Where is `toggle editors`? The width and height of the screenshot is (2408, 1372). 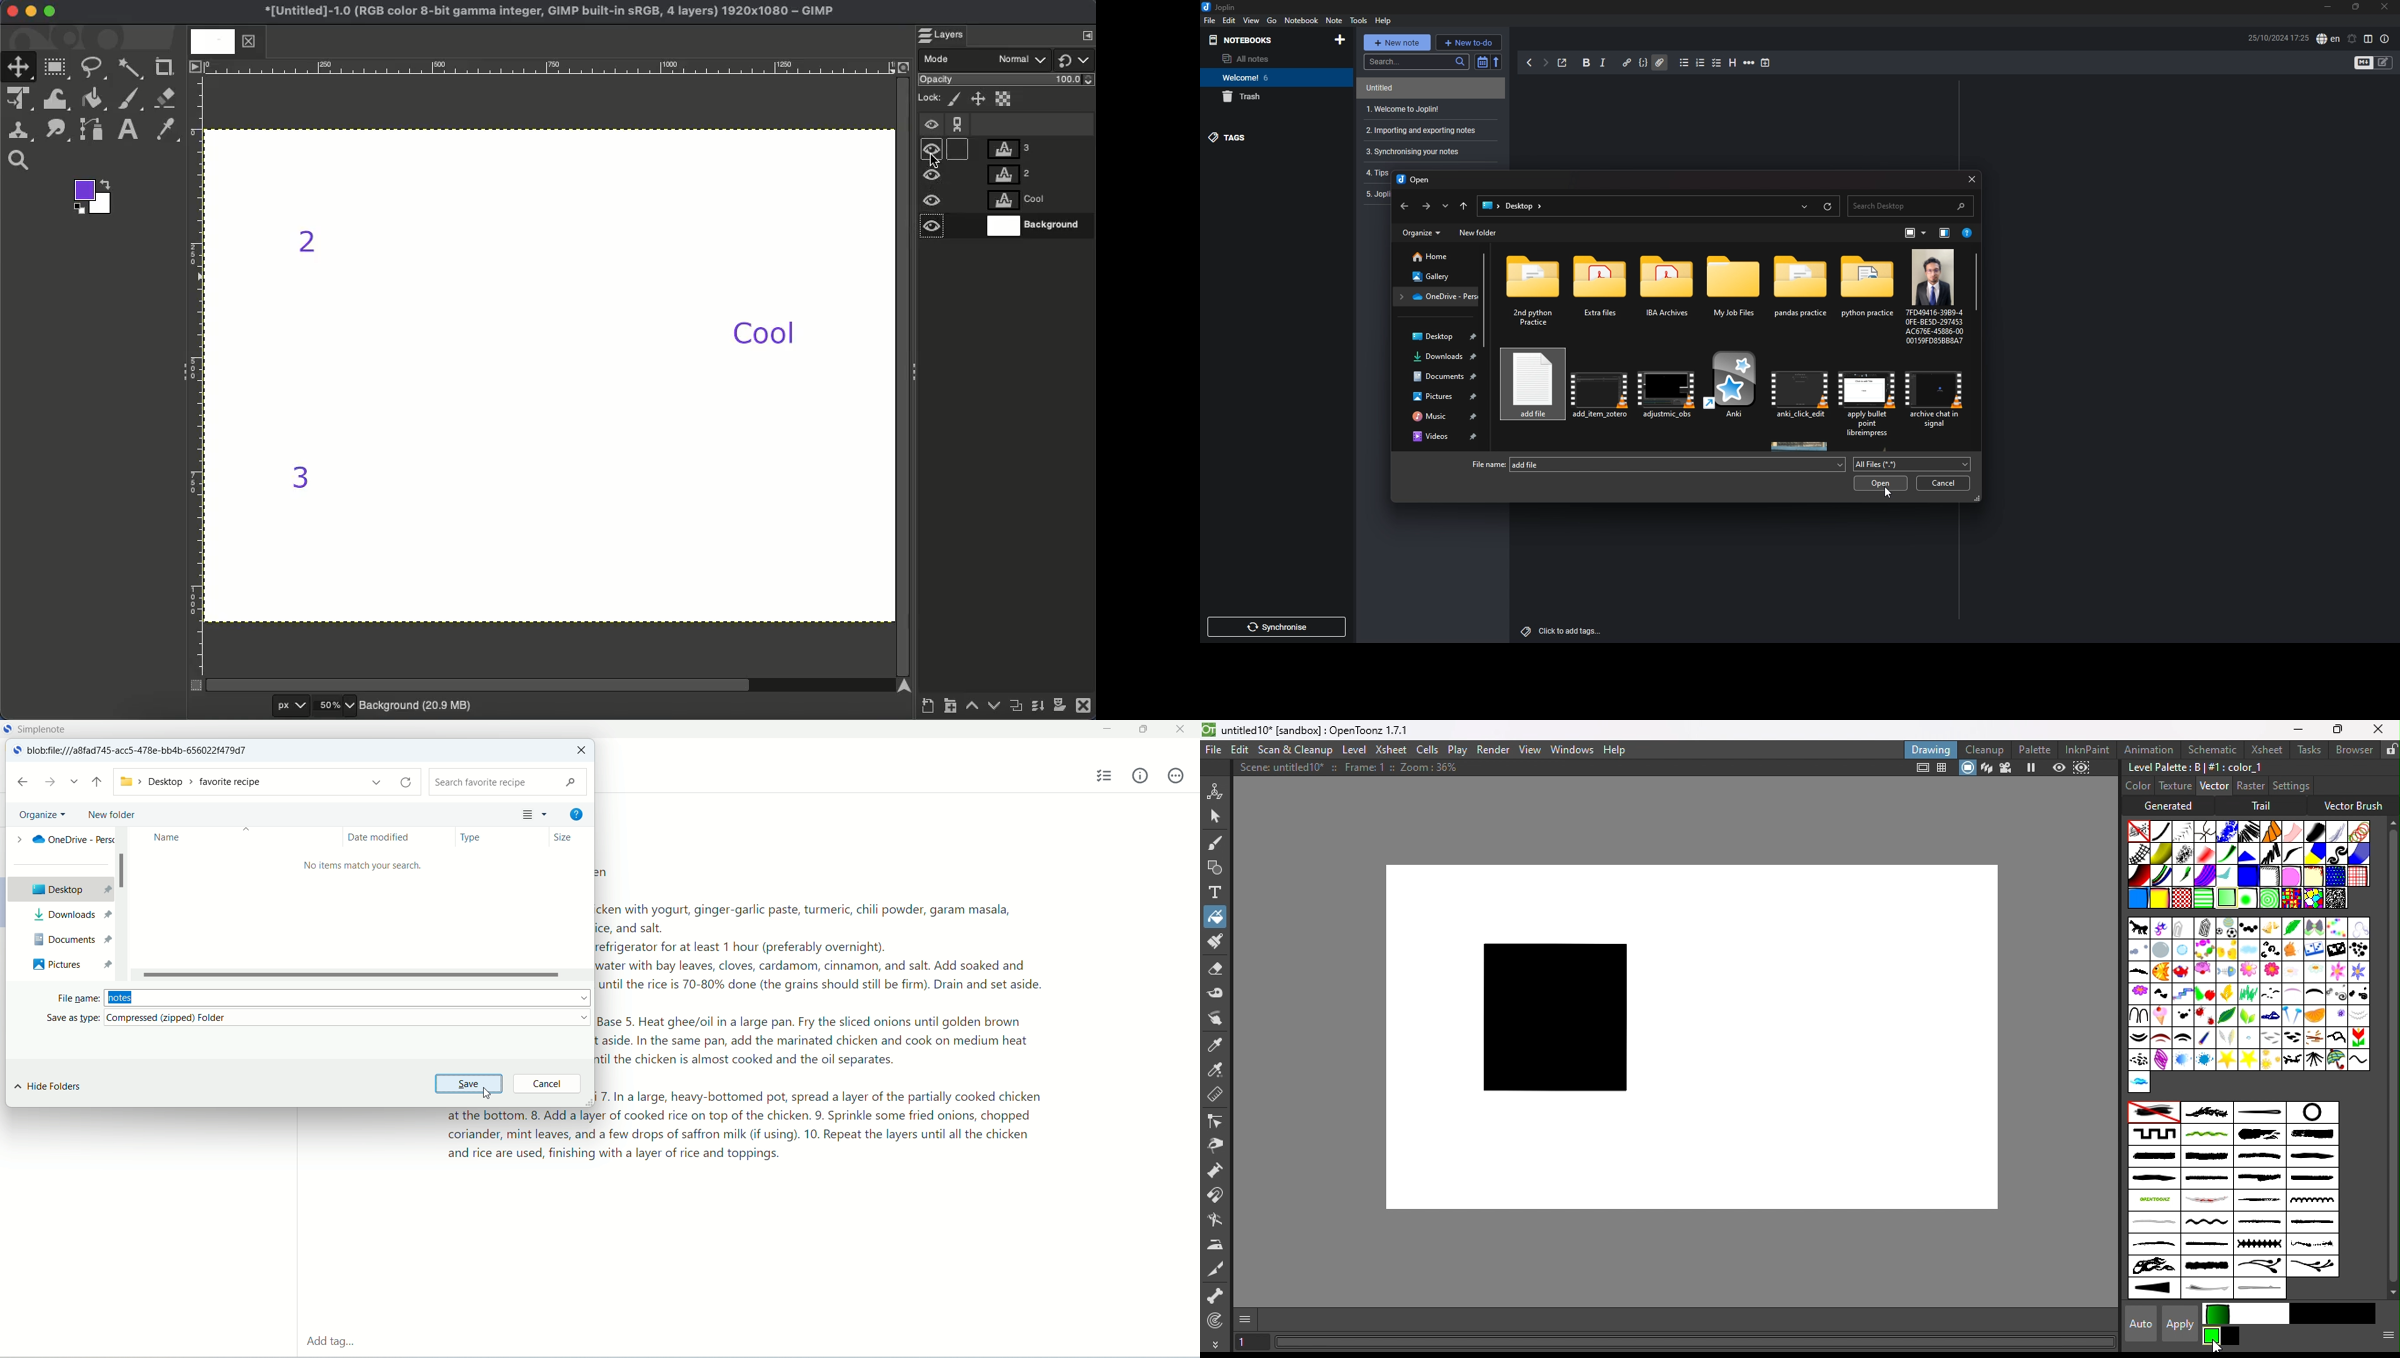 toggle editors is located at coordinates (2363, 62).